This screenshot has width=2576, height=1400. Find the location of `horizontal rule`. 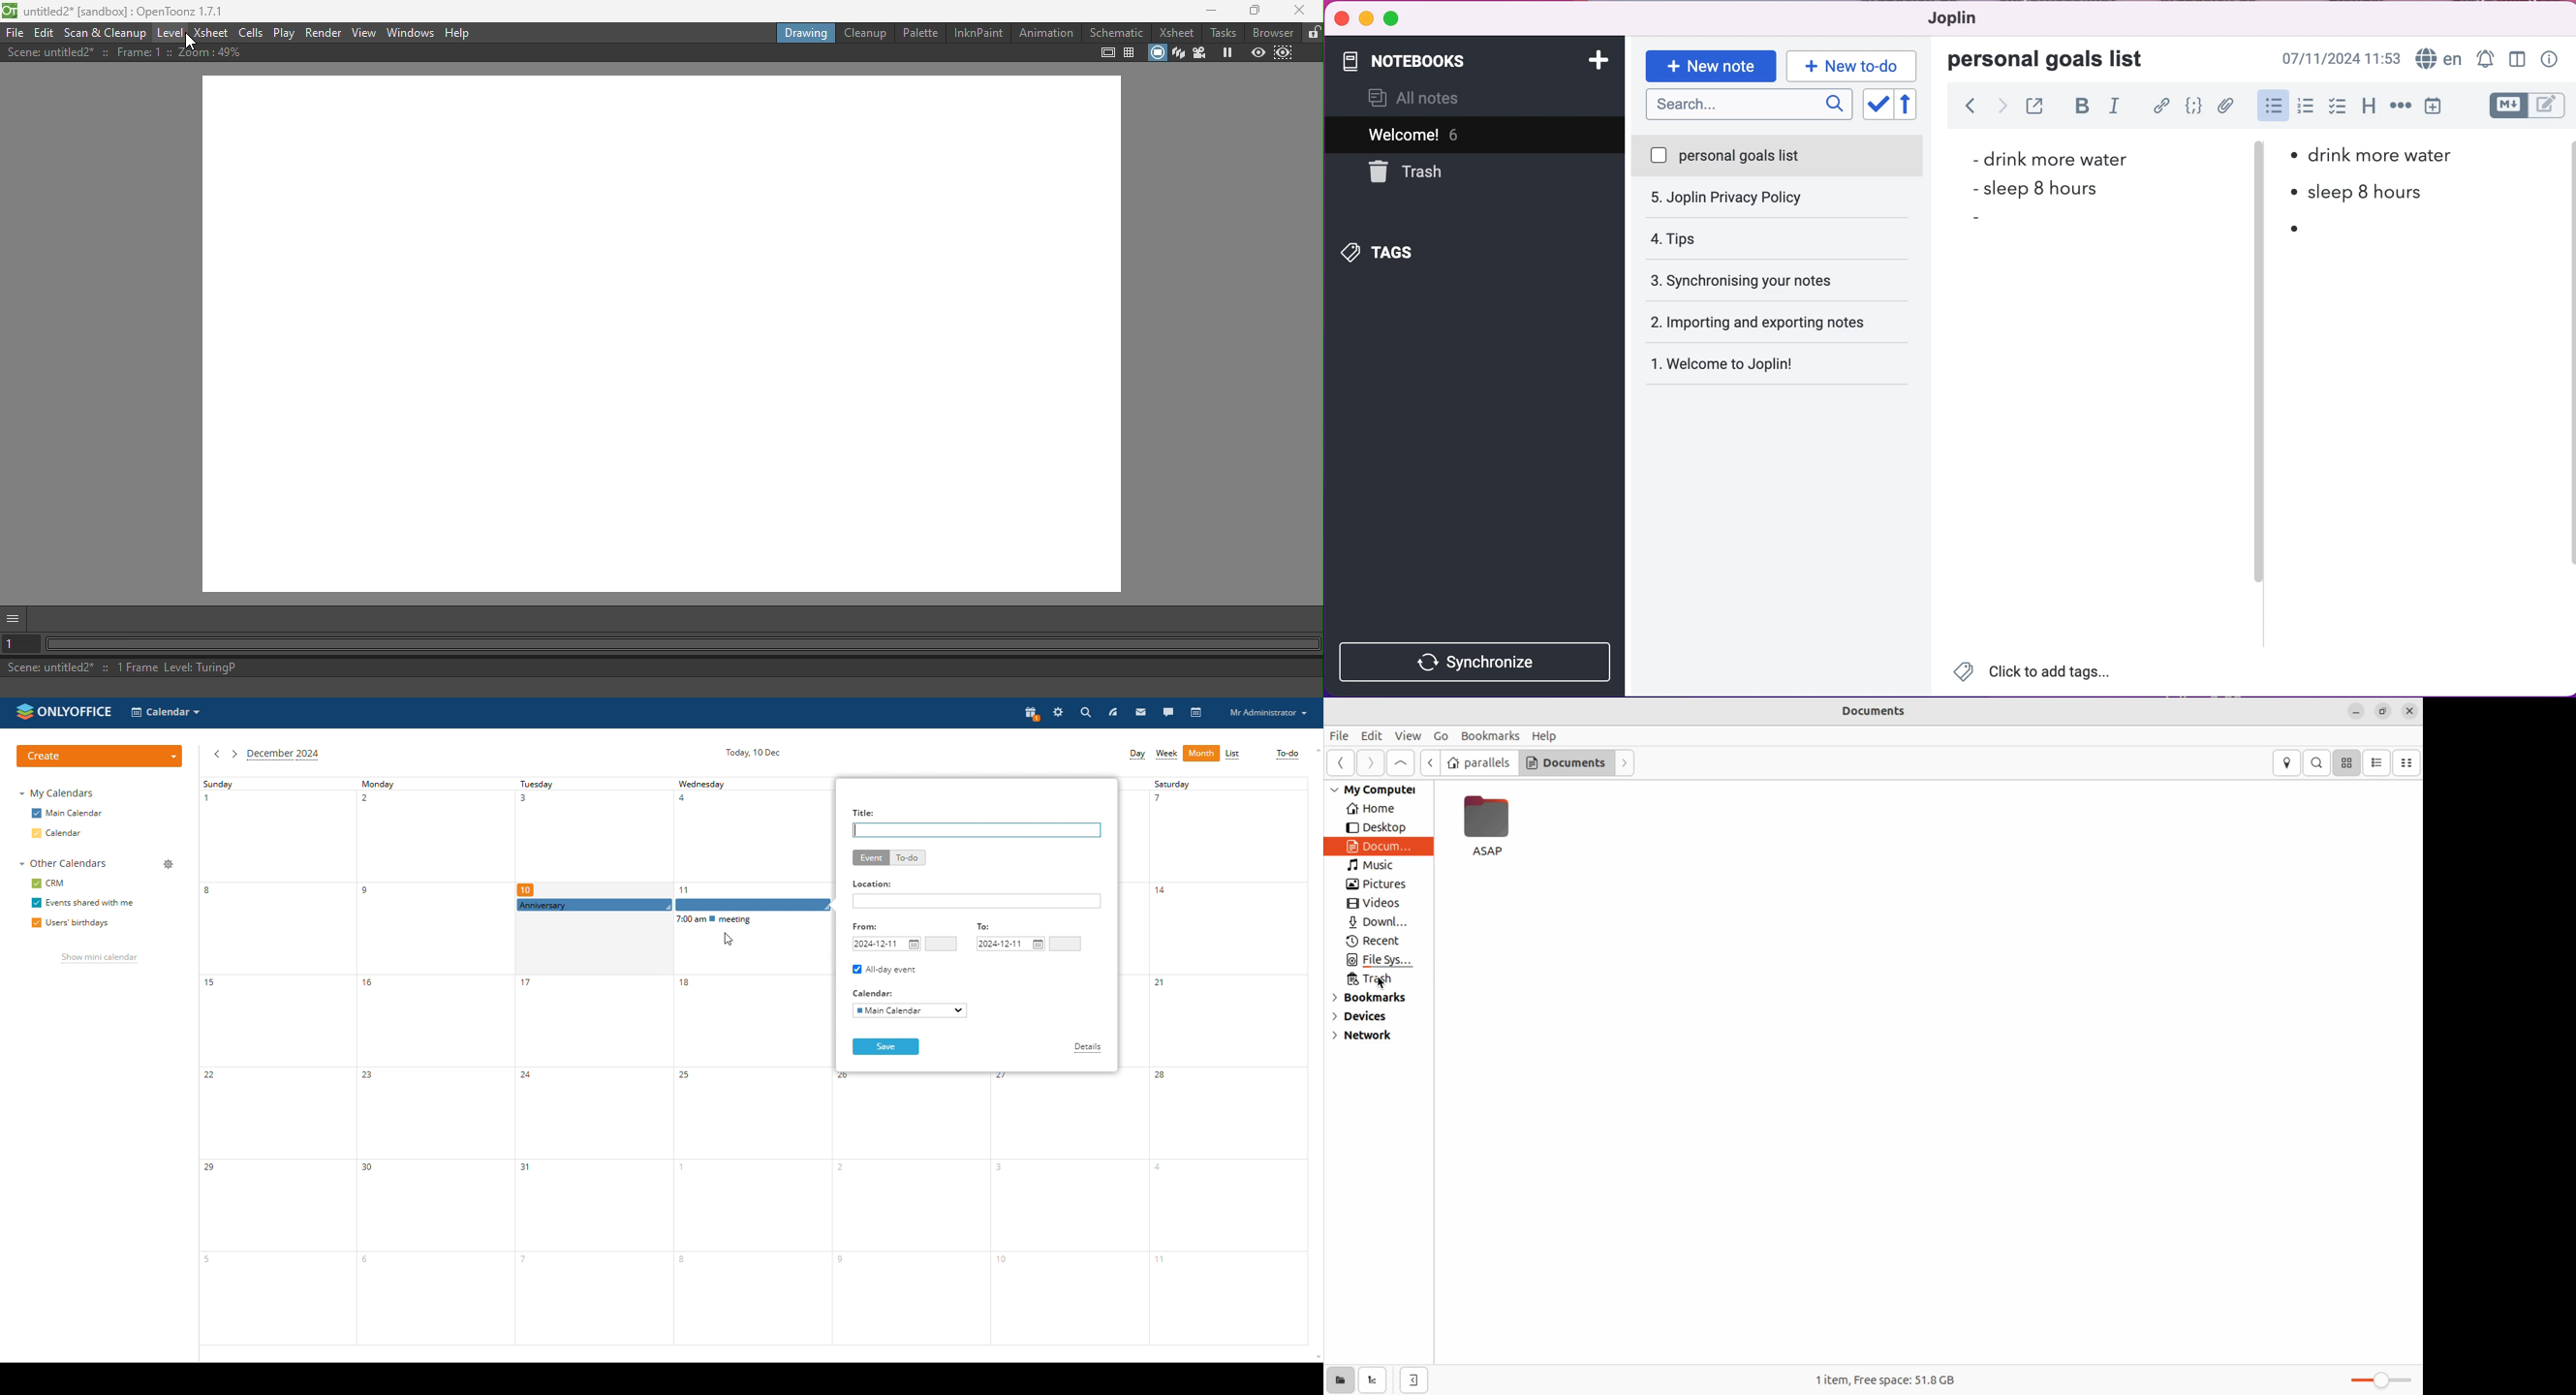

horizontal rule is located at coordinates (2398, 110).